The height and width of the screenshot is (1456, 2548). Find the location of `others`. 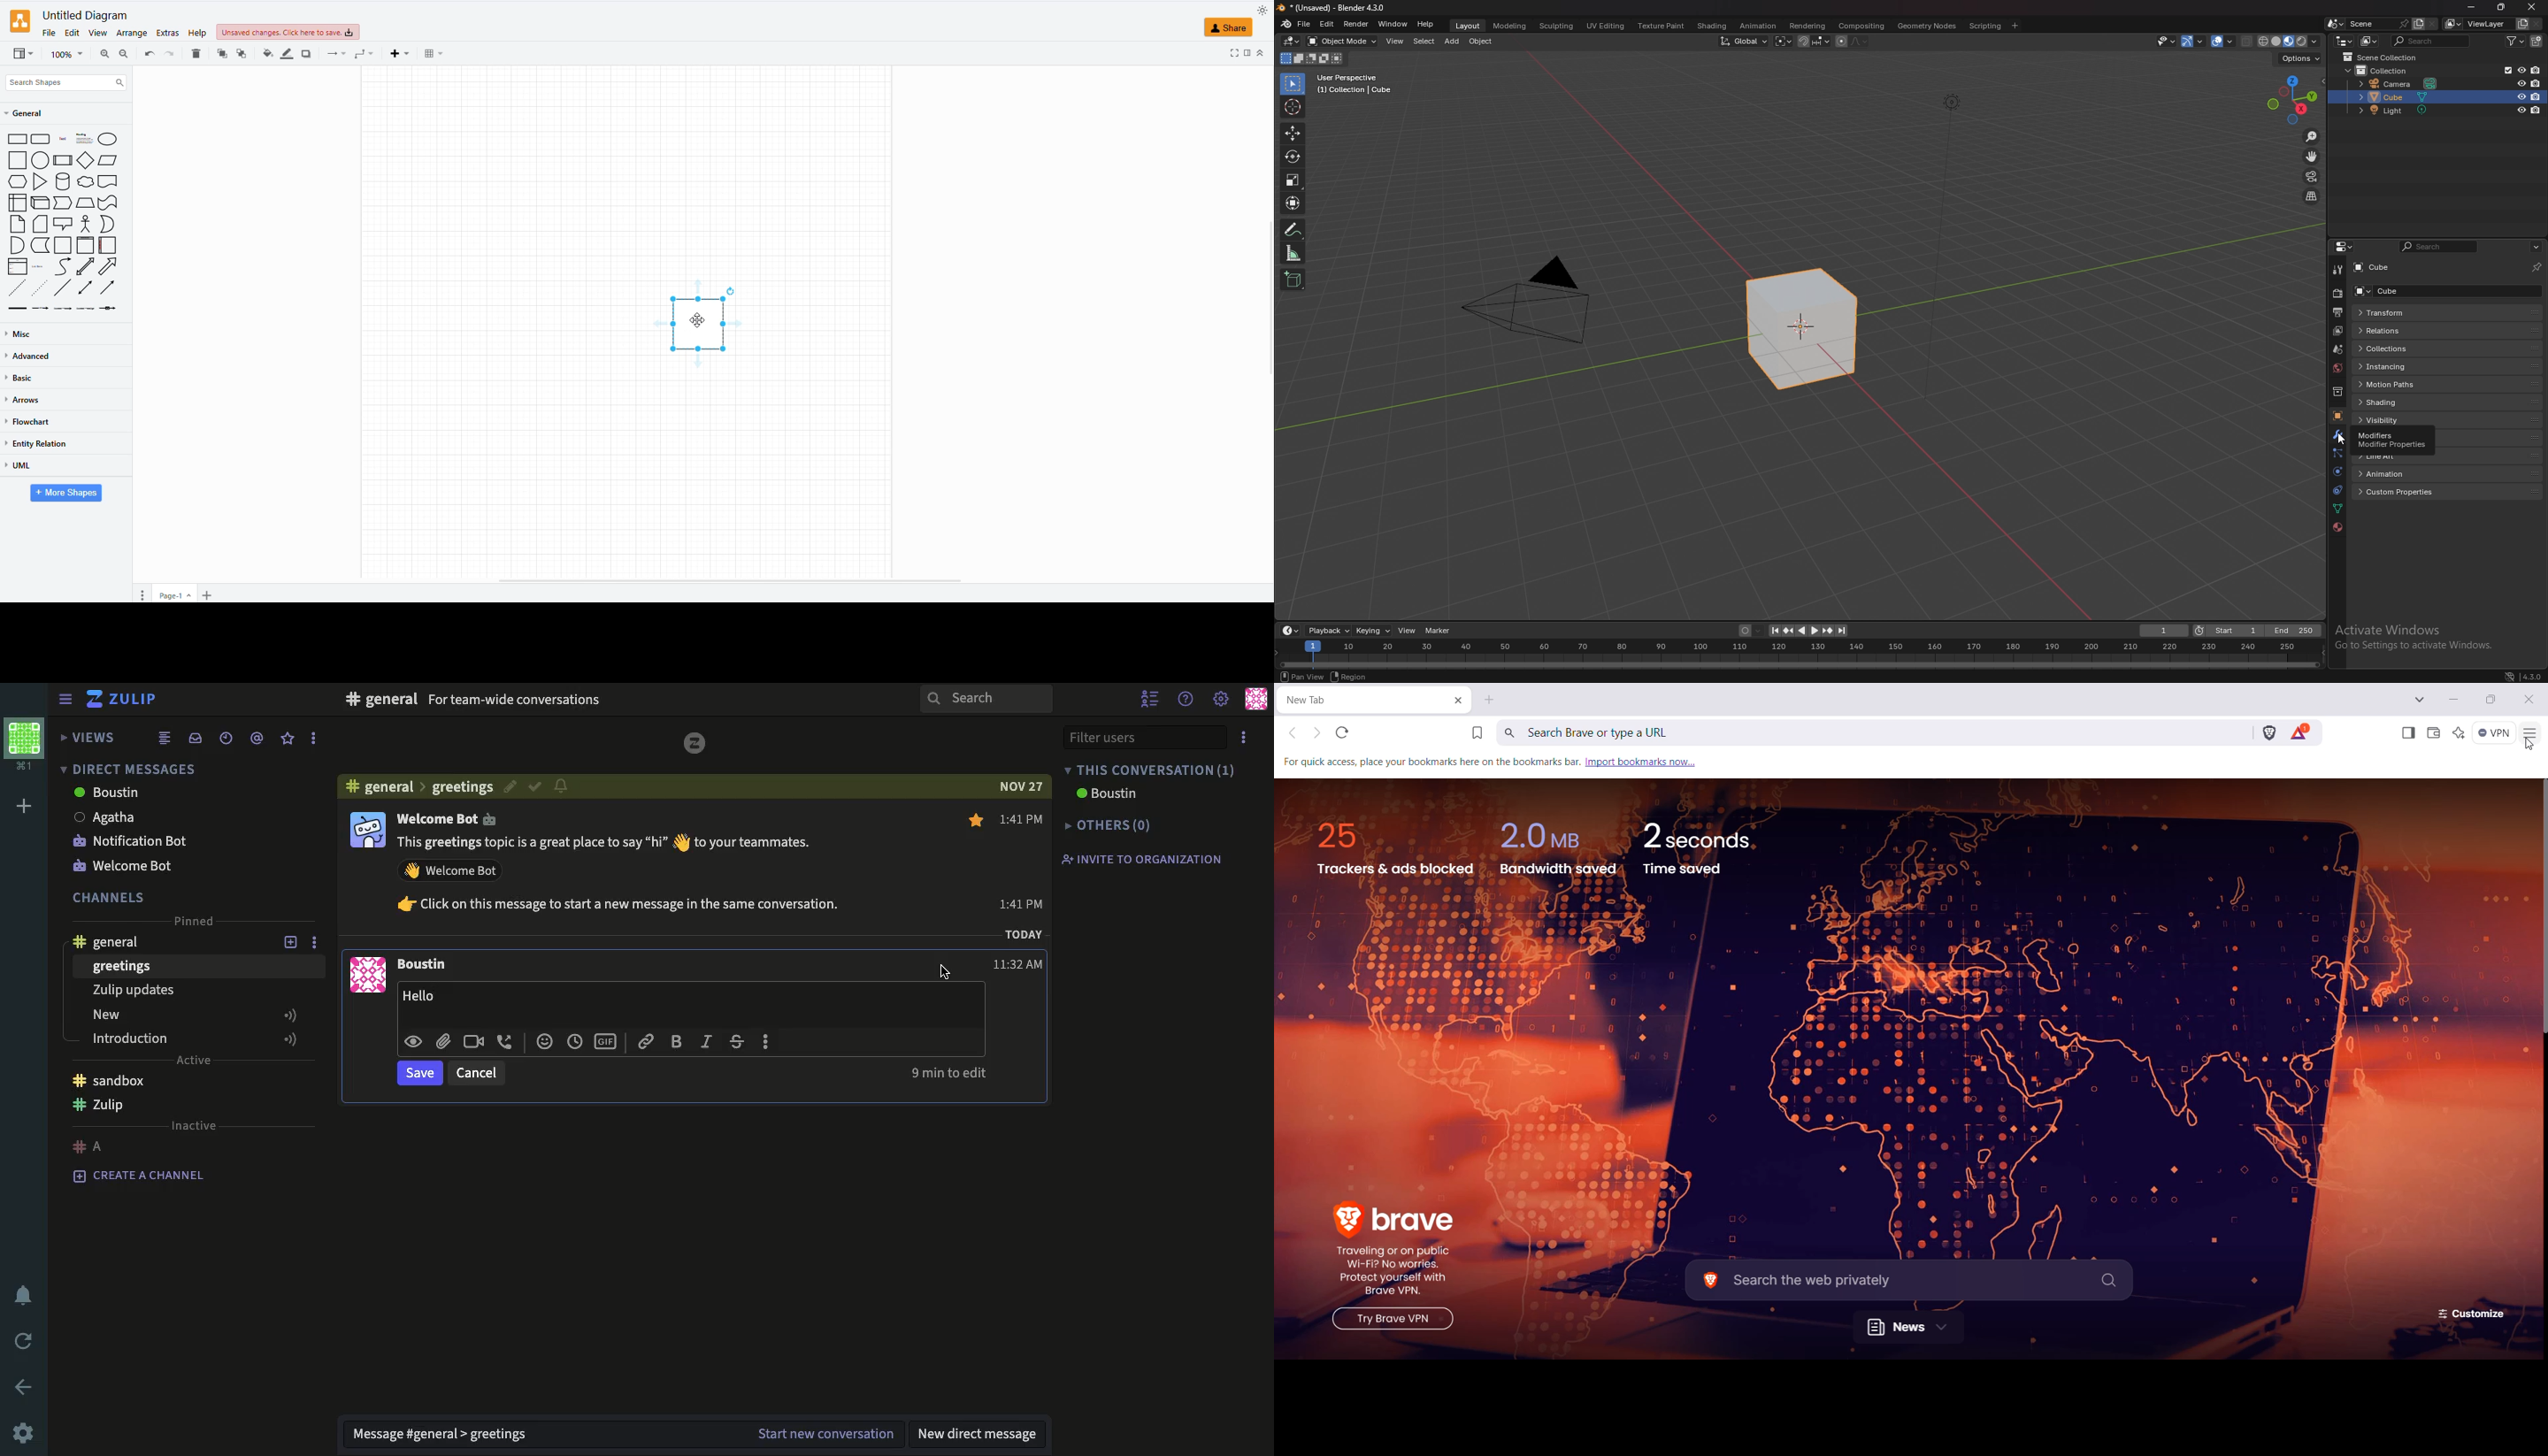

others is located at coordinates (1109, 824).